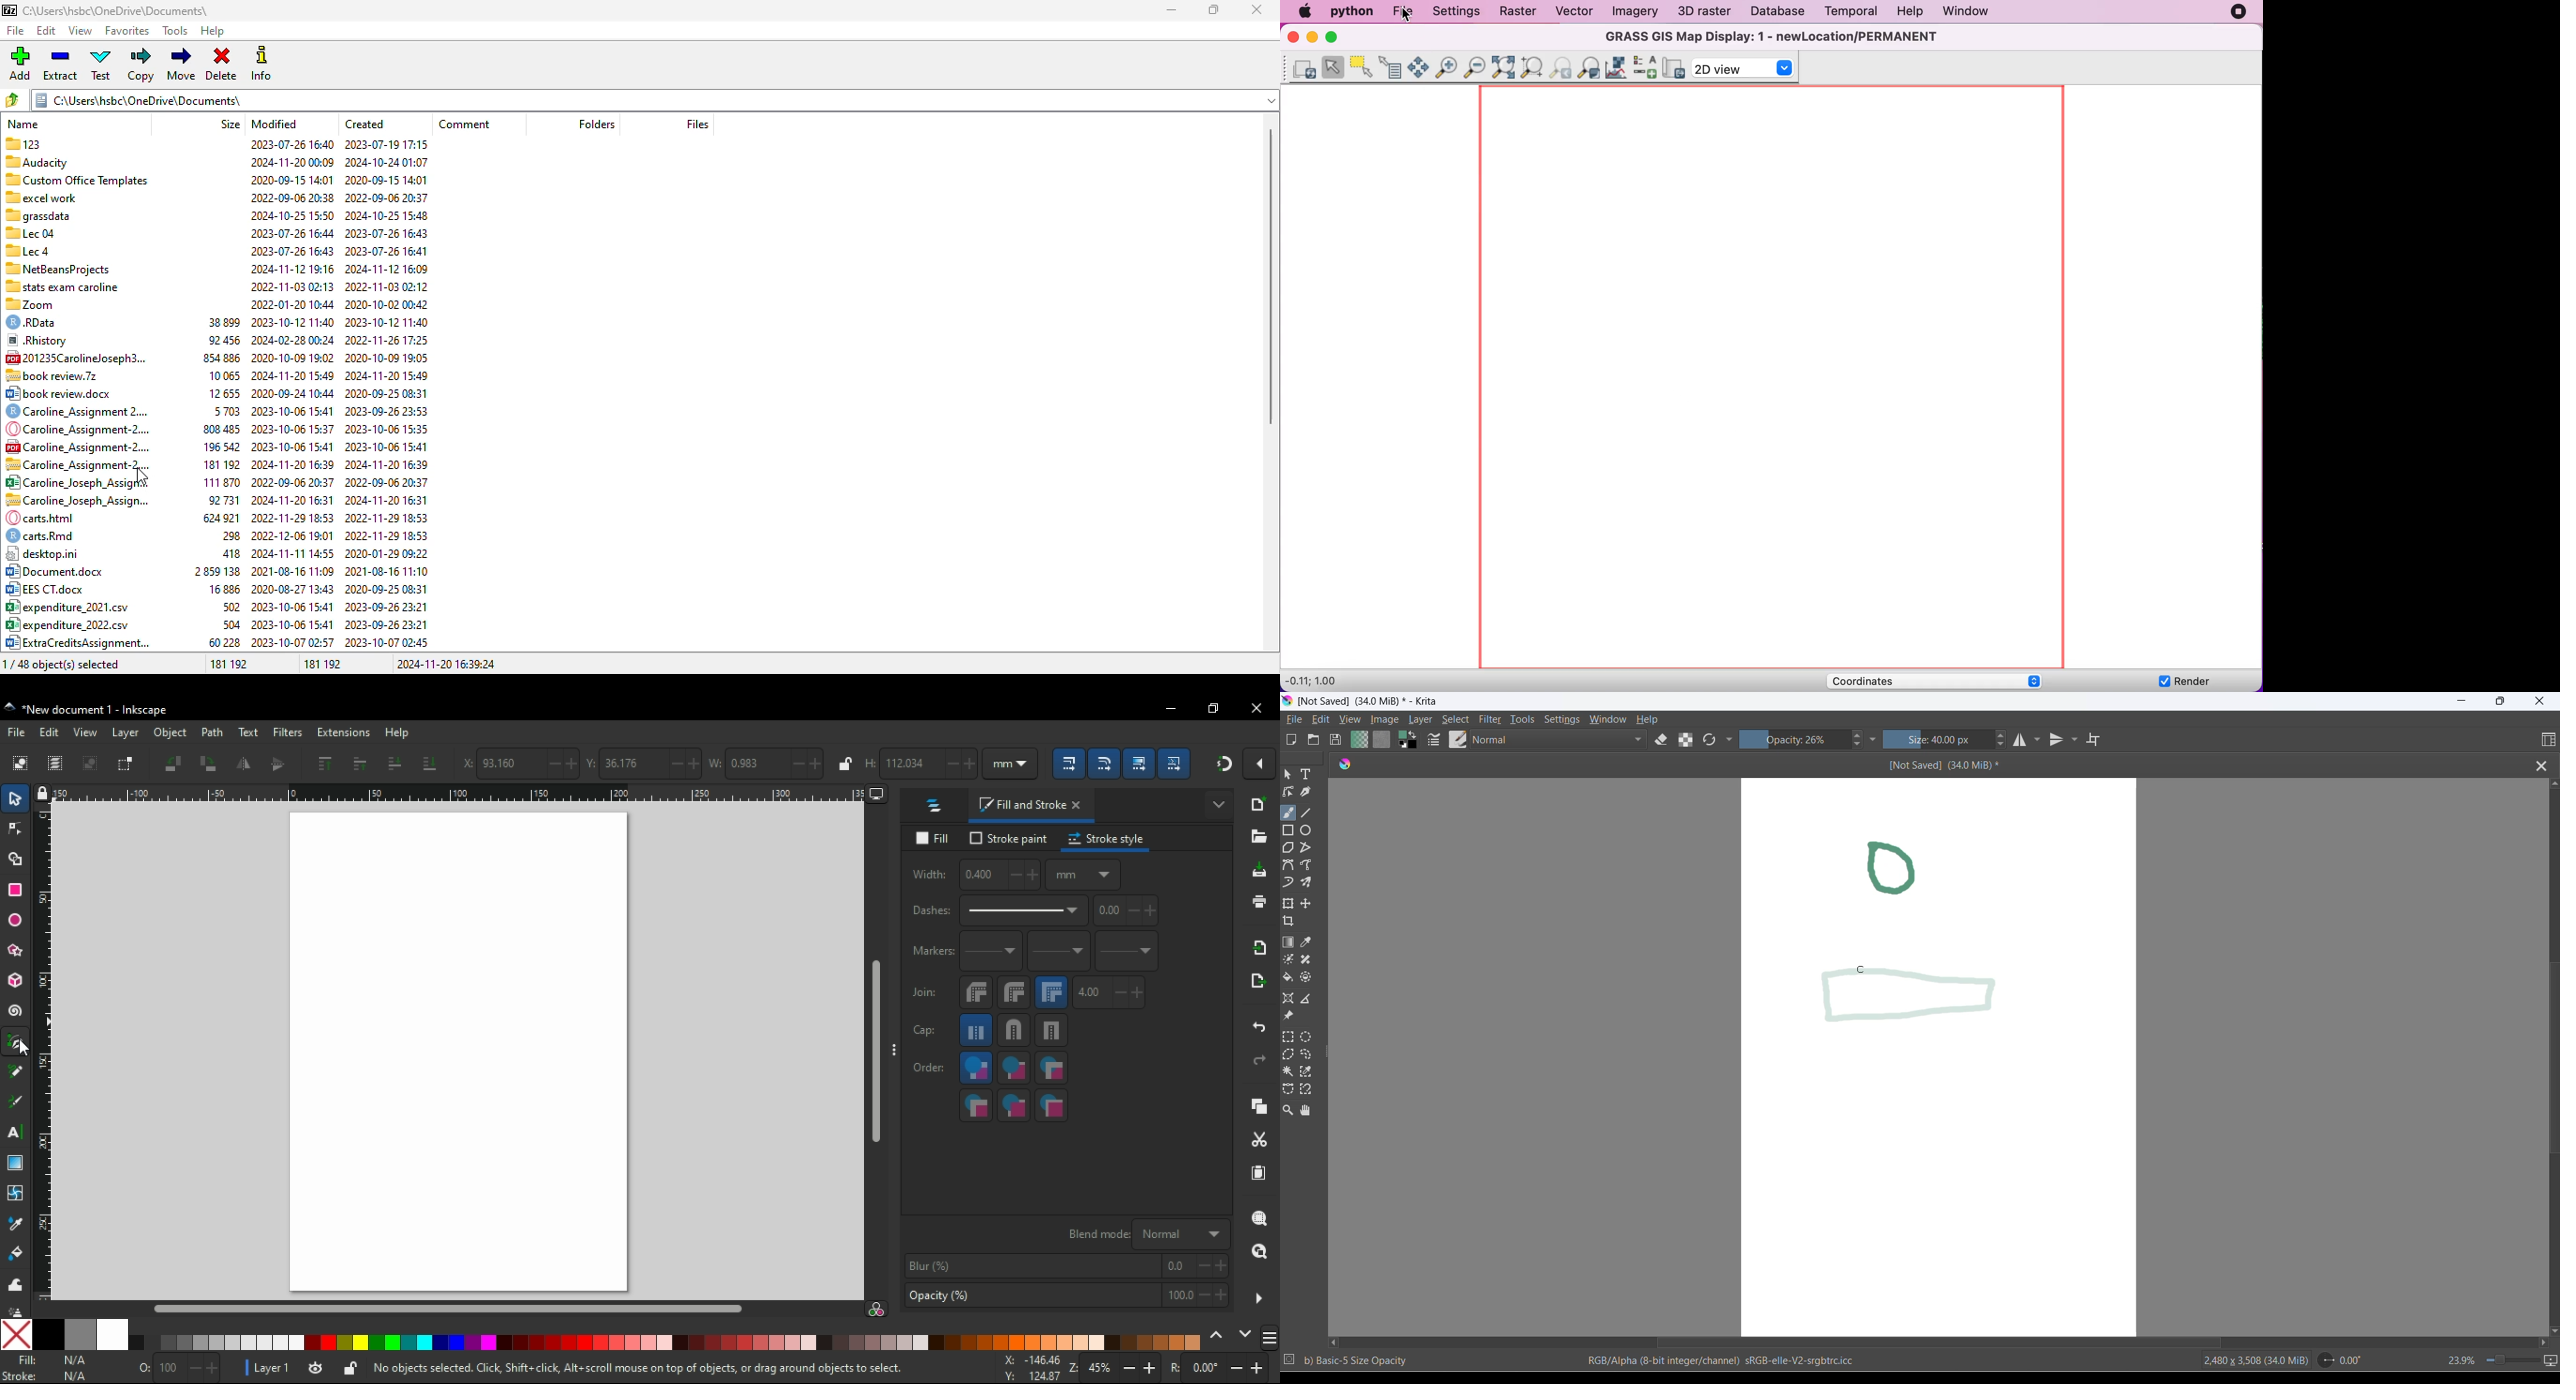 This screenshot has width=2576, height=1400. What do you see at coordinates (1724, 1363) in the screenshot?
I see `RGB/Alpha (8-bit integer/channel) sRGb-elle-V2-srgbtrc.icc` at bounding box center [1724, 1363].